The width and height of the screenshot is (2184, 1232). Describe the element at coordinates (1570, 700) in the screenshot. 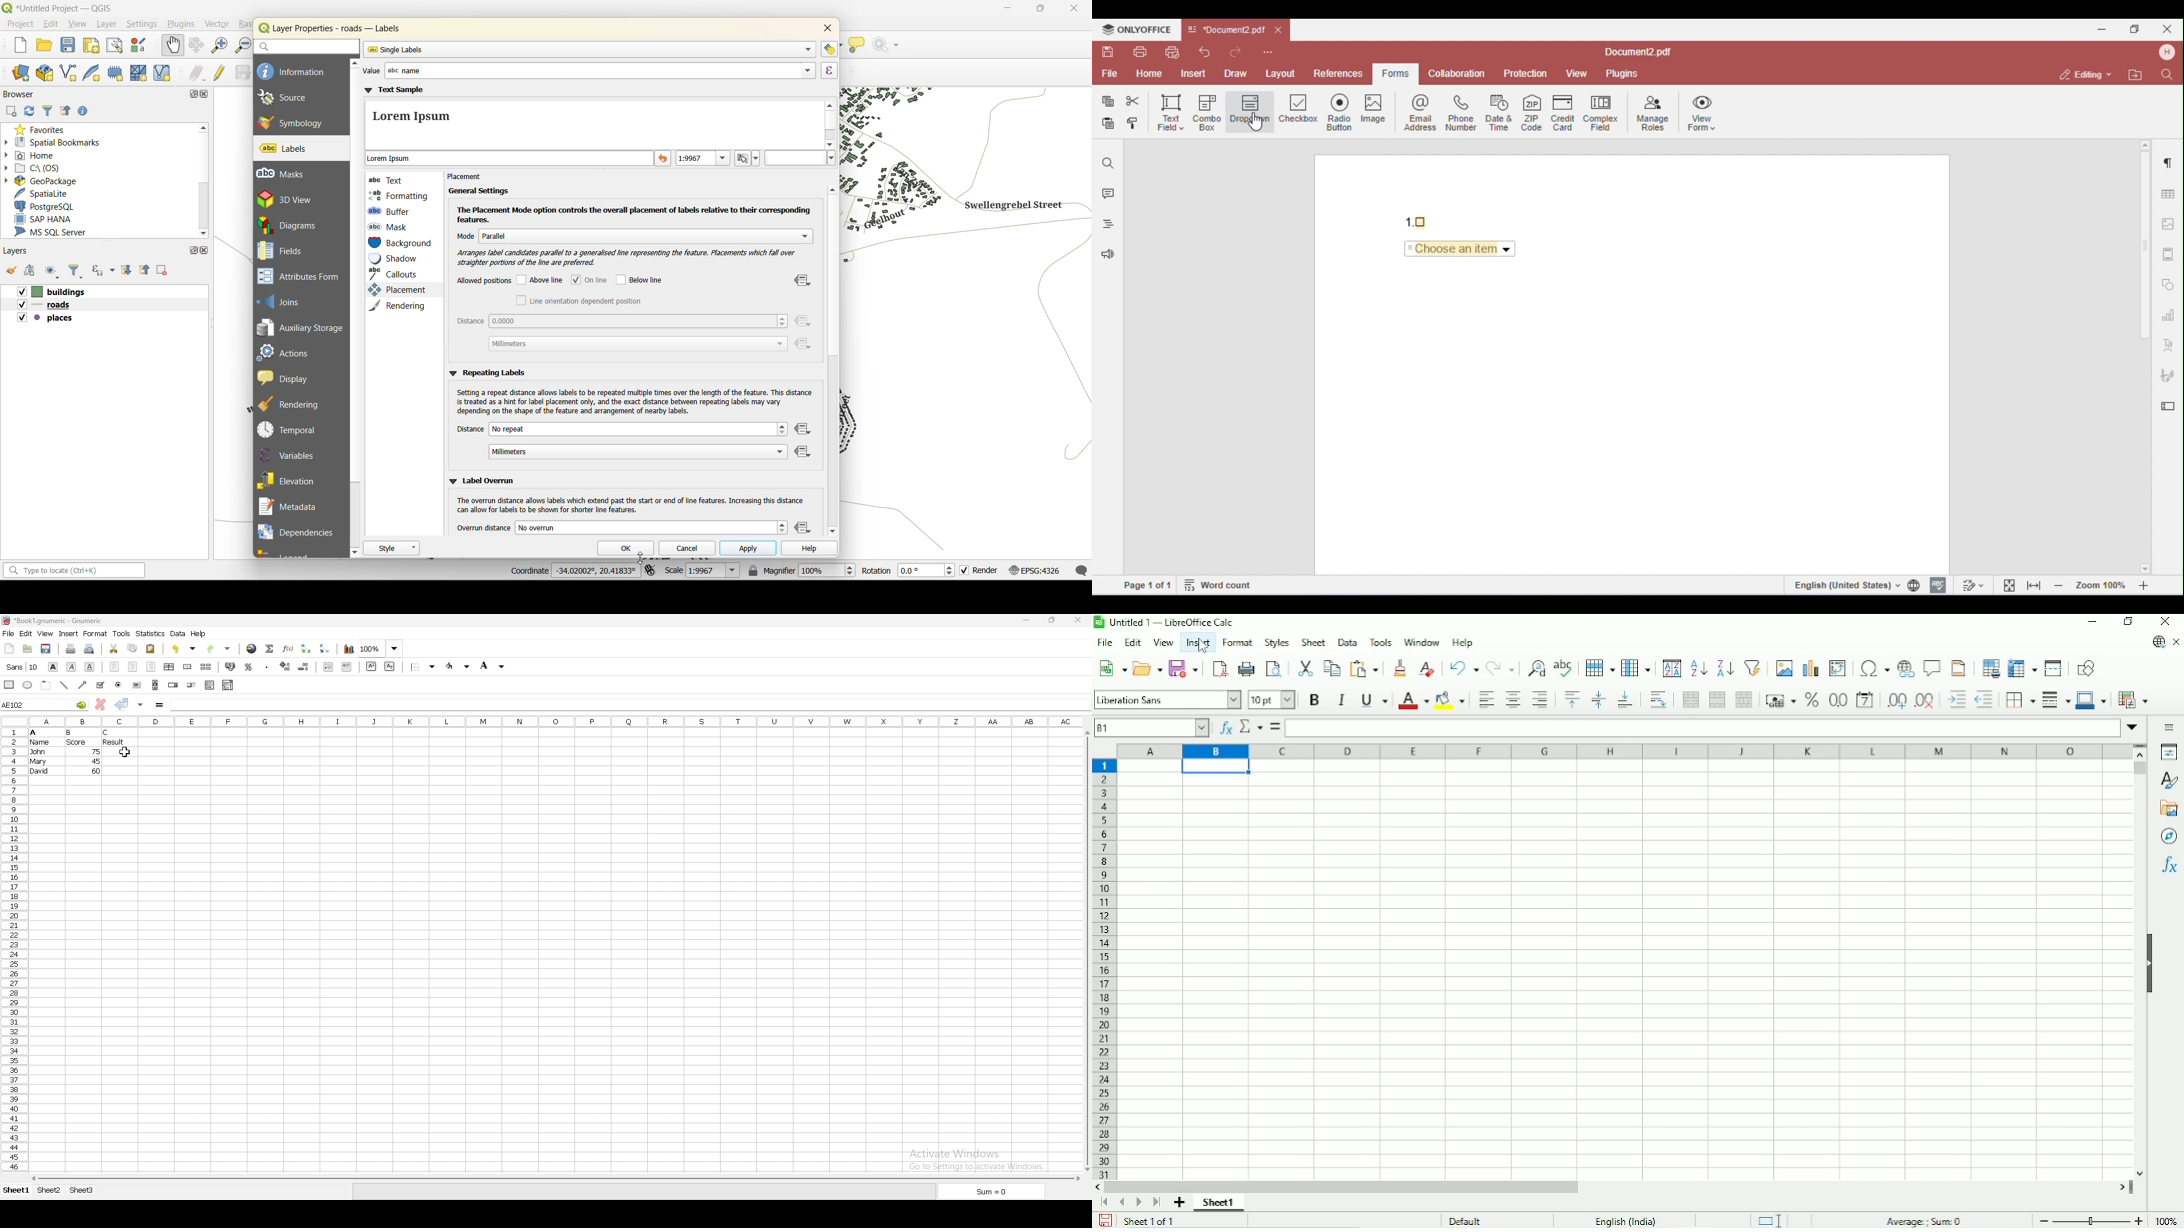

I see `Align top` at that location.